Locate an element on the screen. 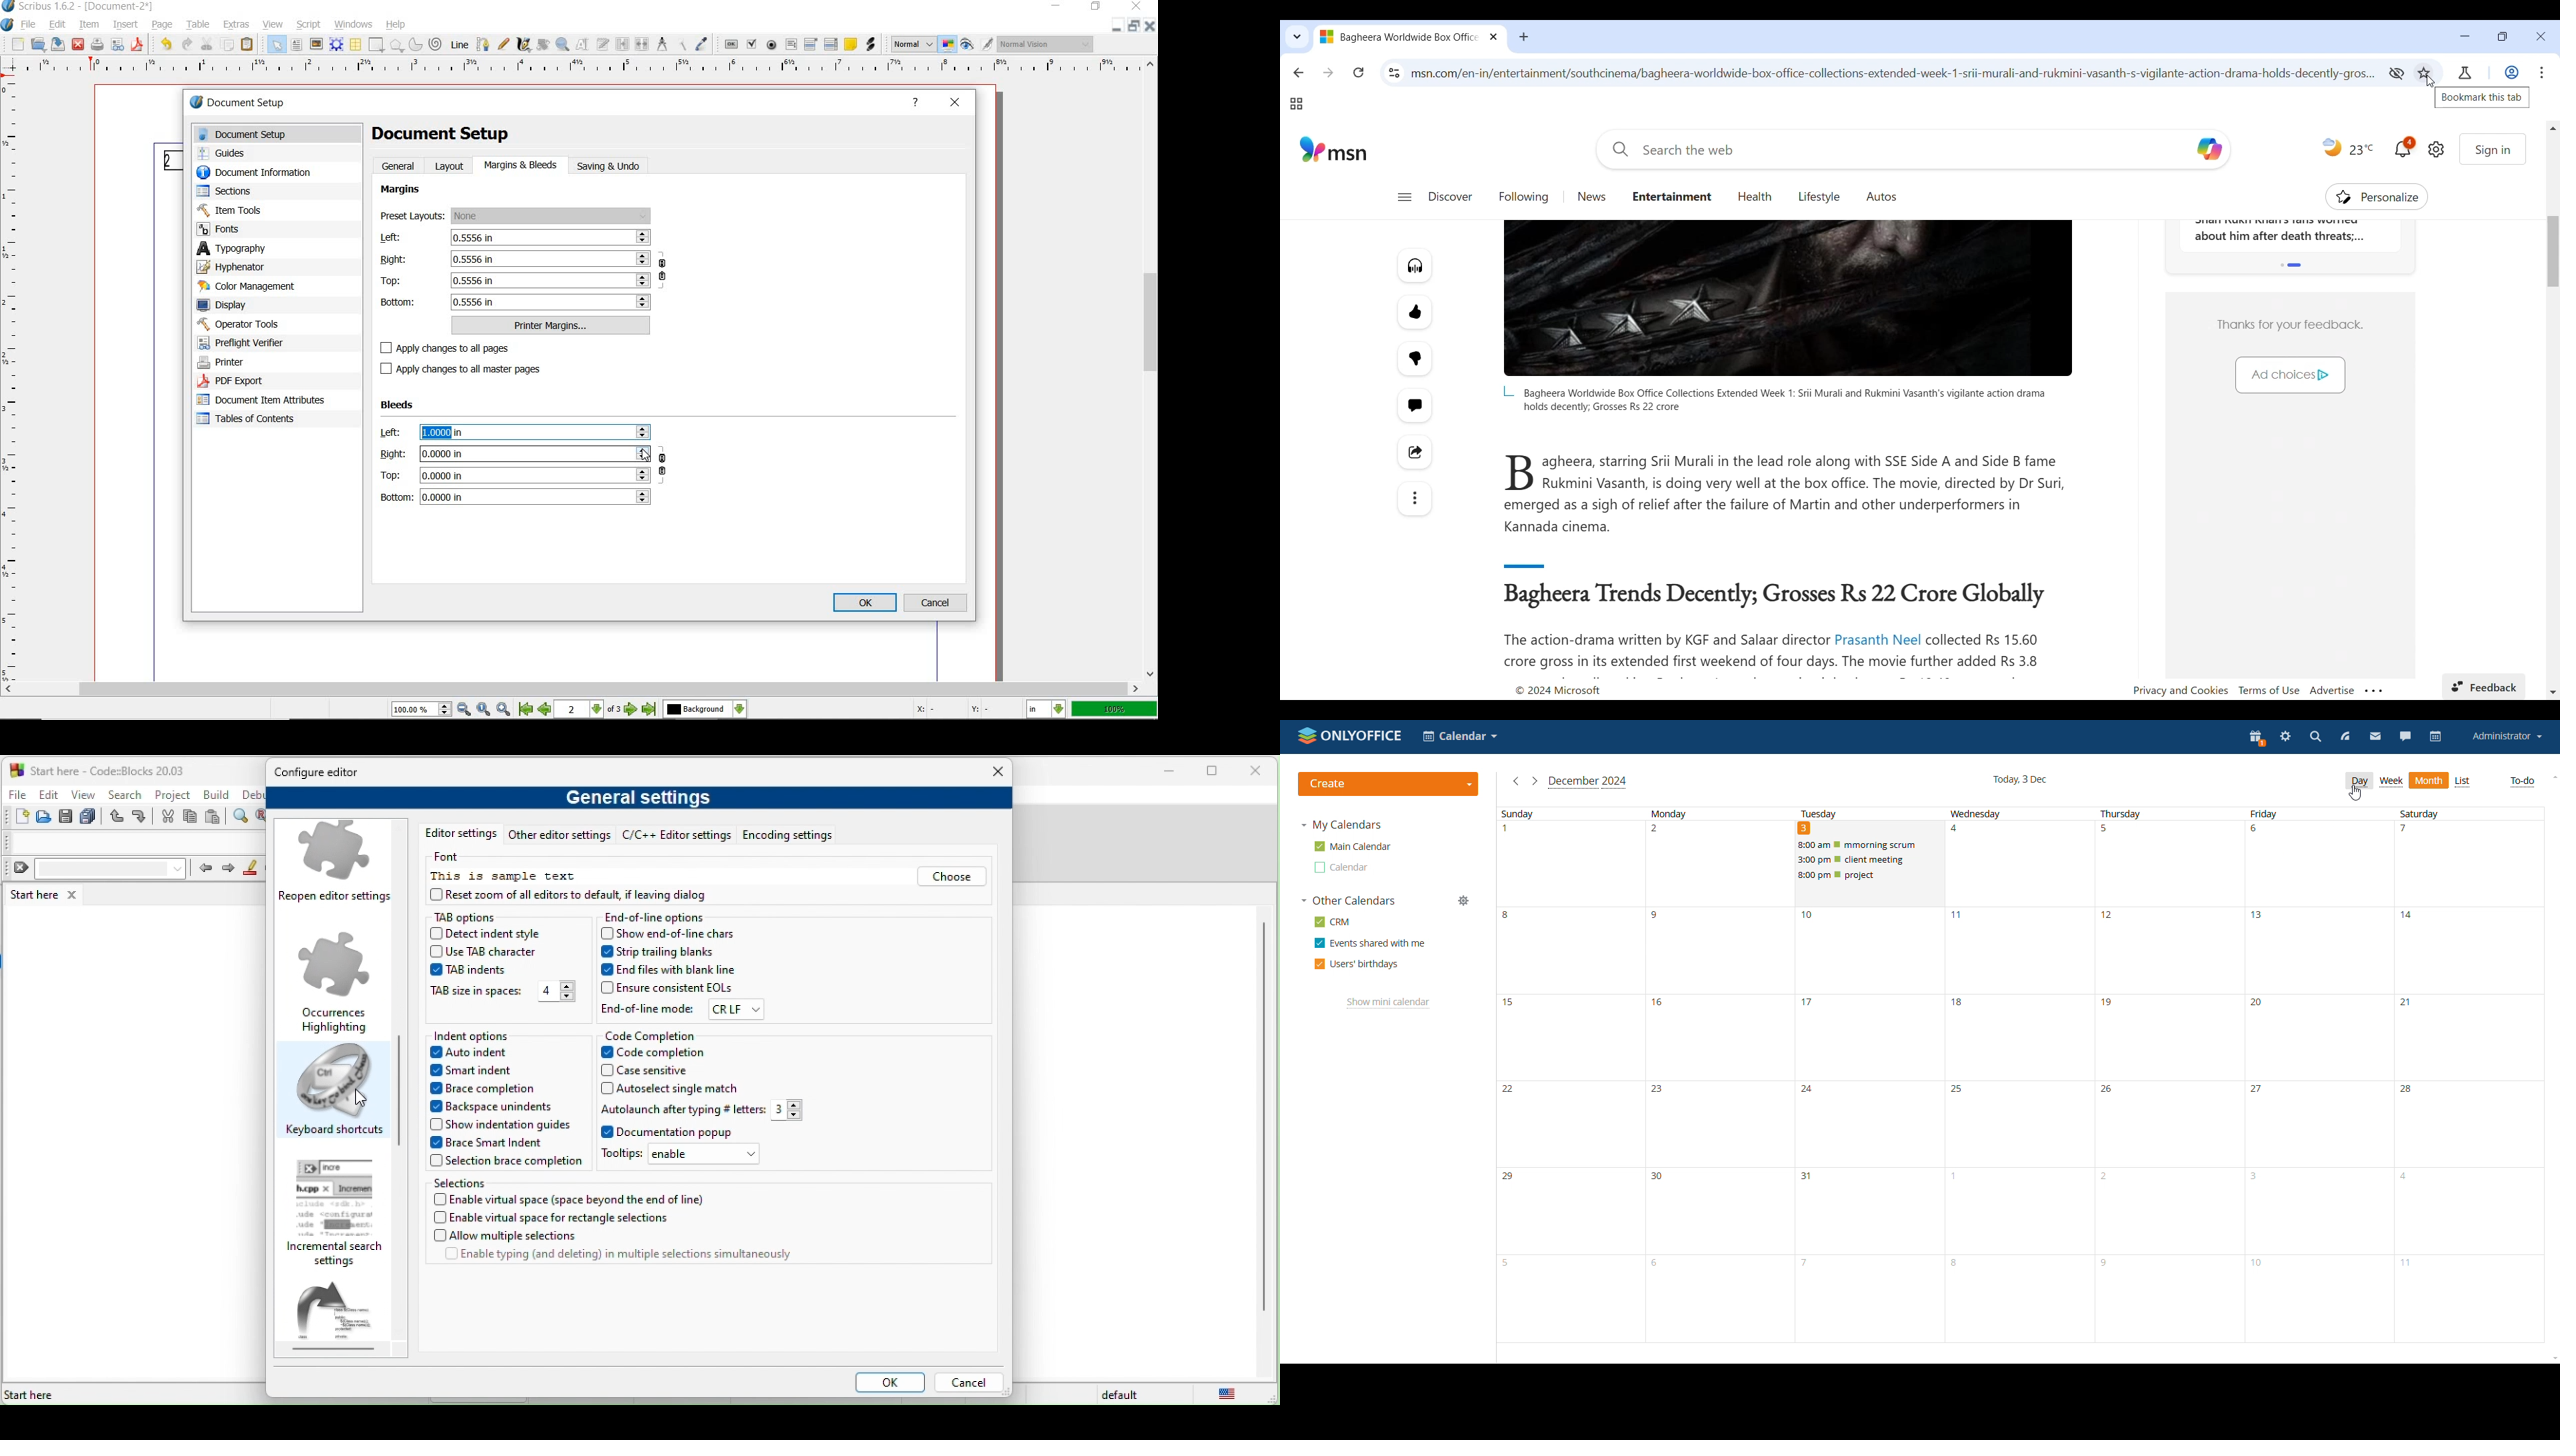  cut is located at coordinates (168, 817).